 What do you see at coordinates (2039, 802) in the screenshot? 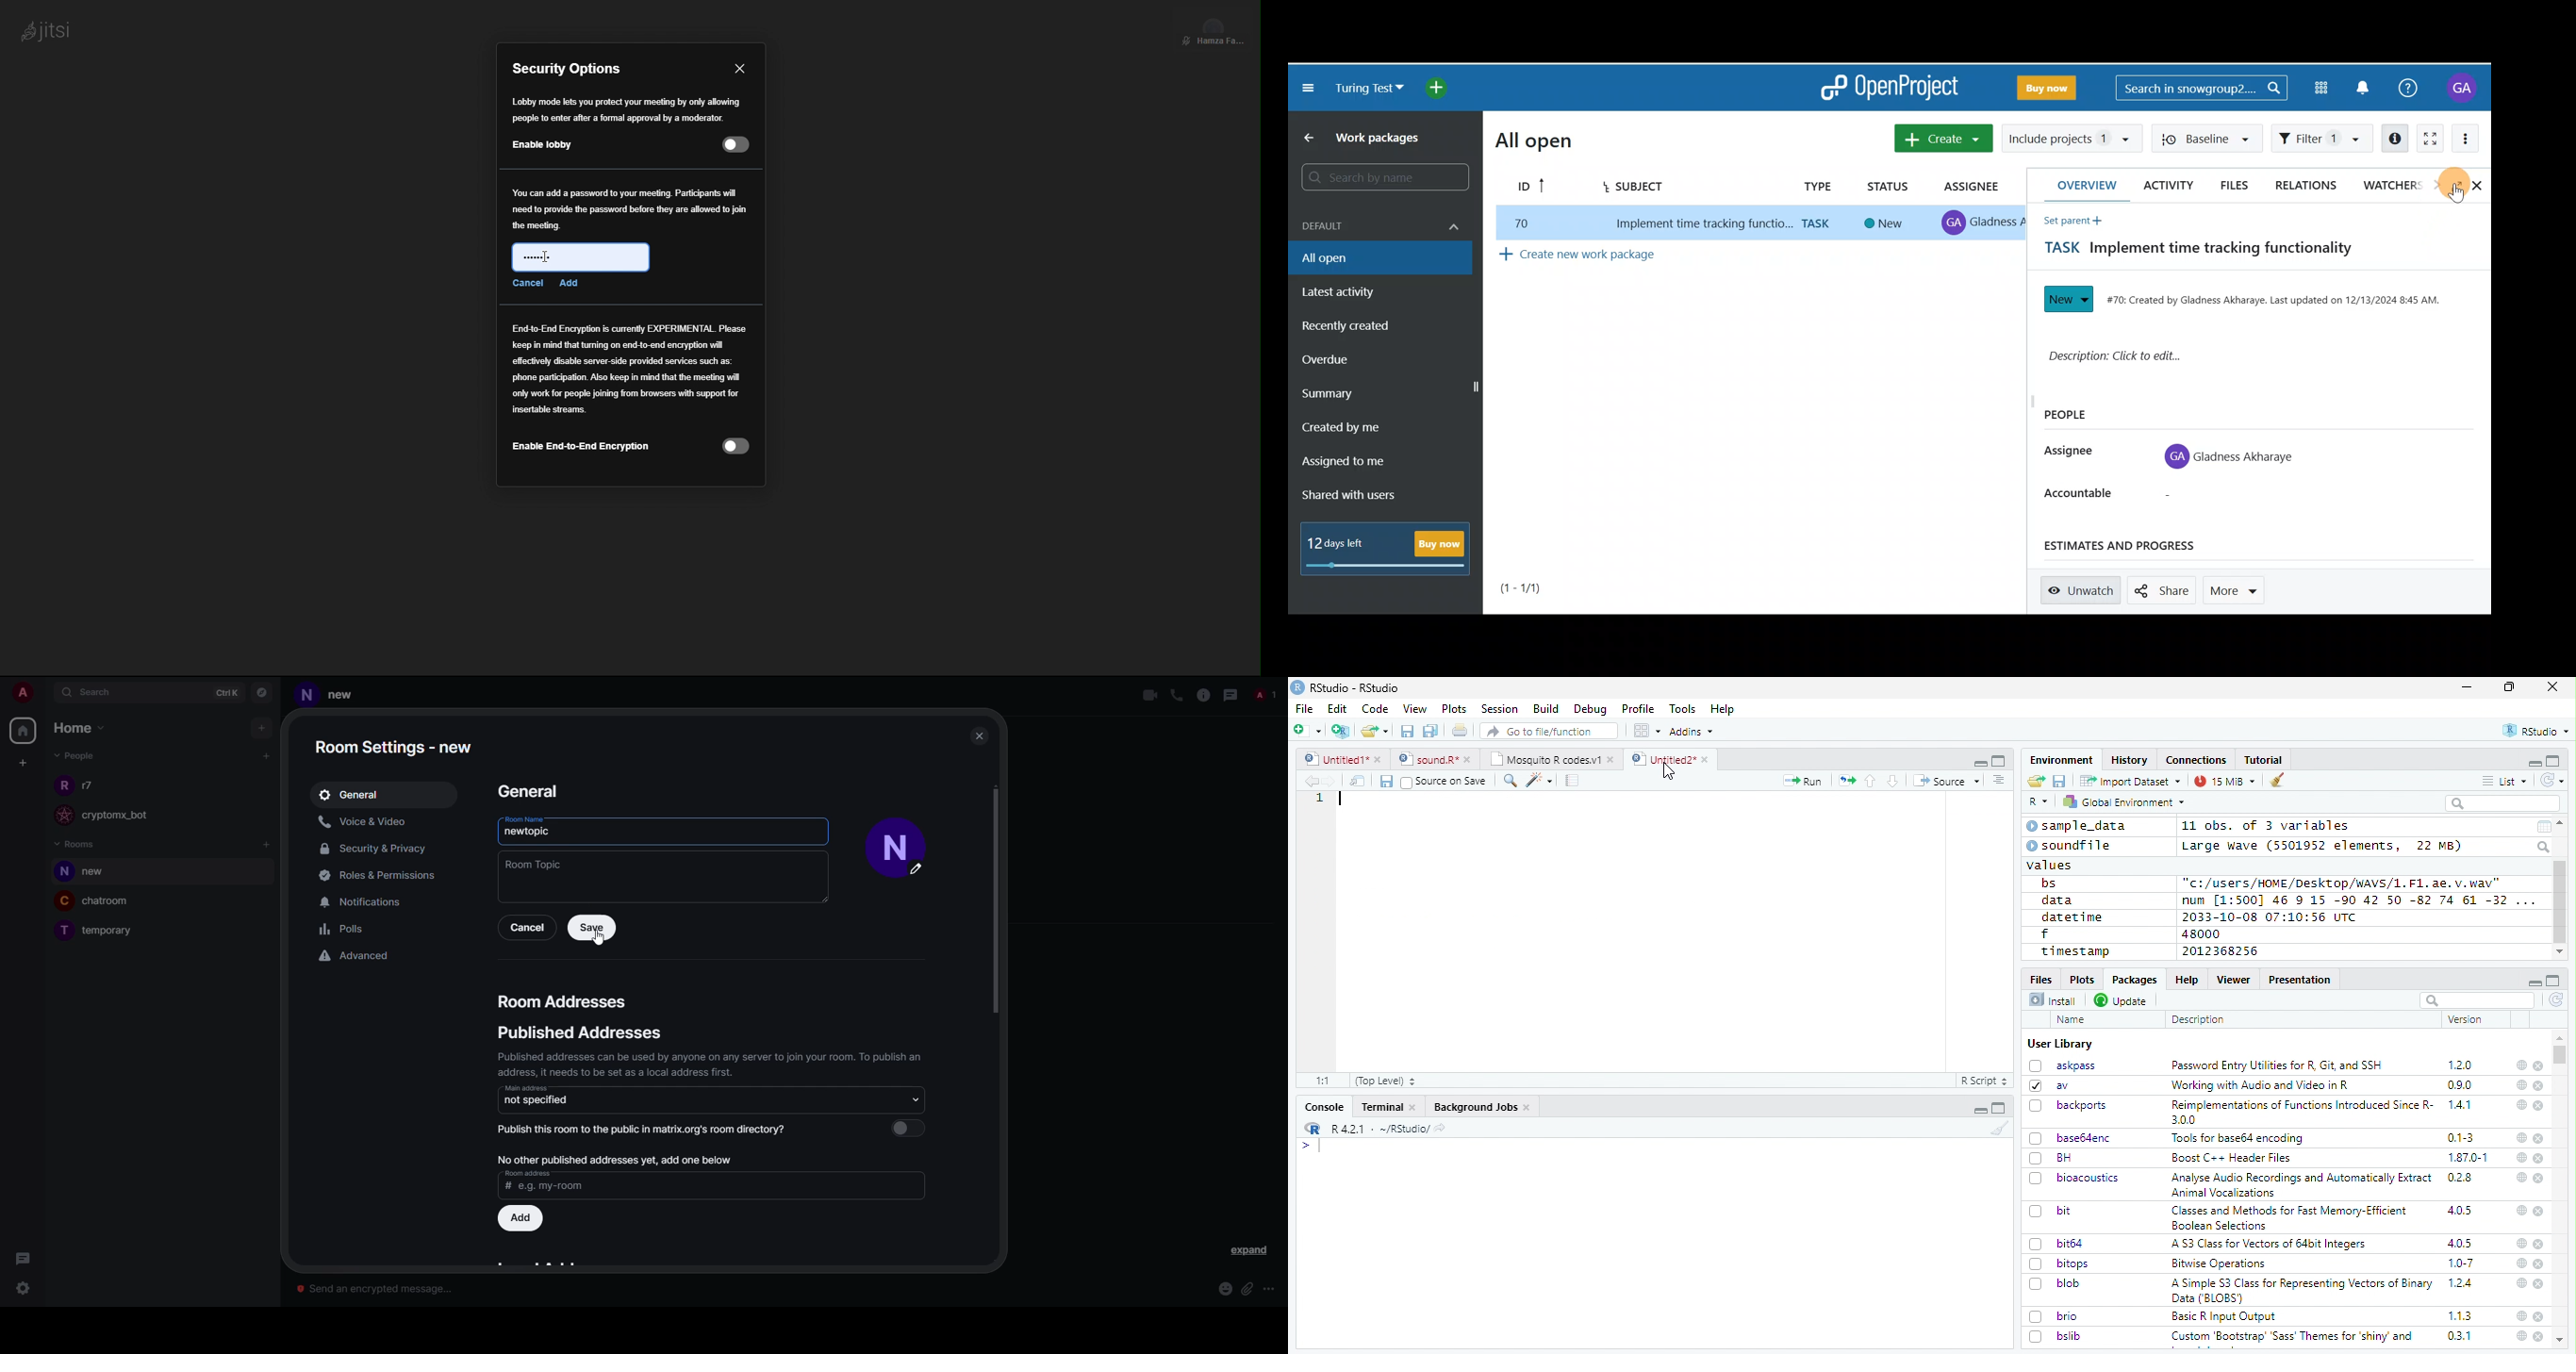
I see `R` at bounding box center [2039, 802].